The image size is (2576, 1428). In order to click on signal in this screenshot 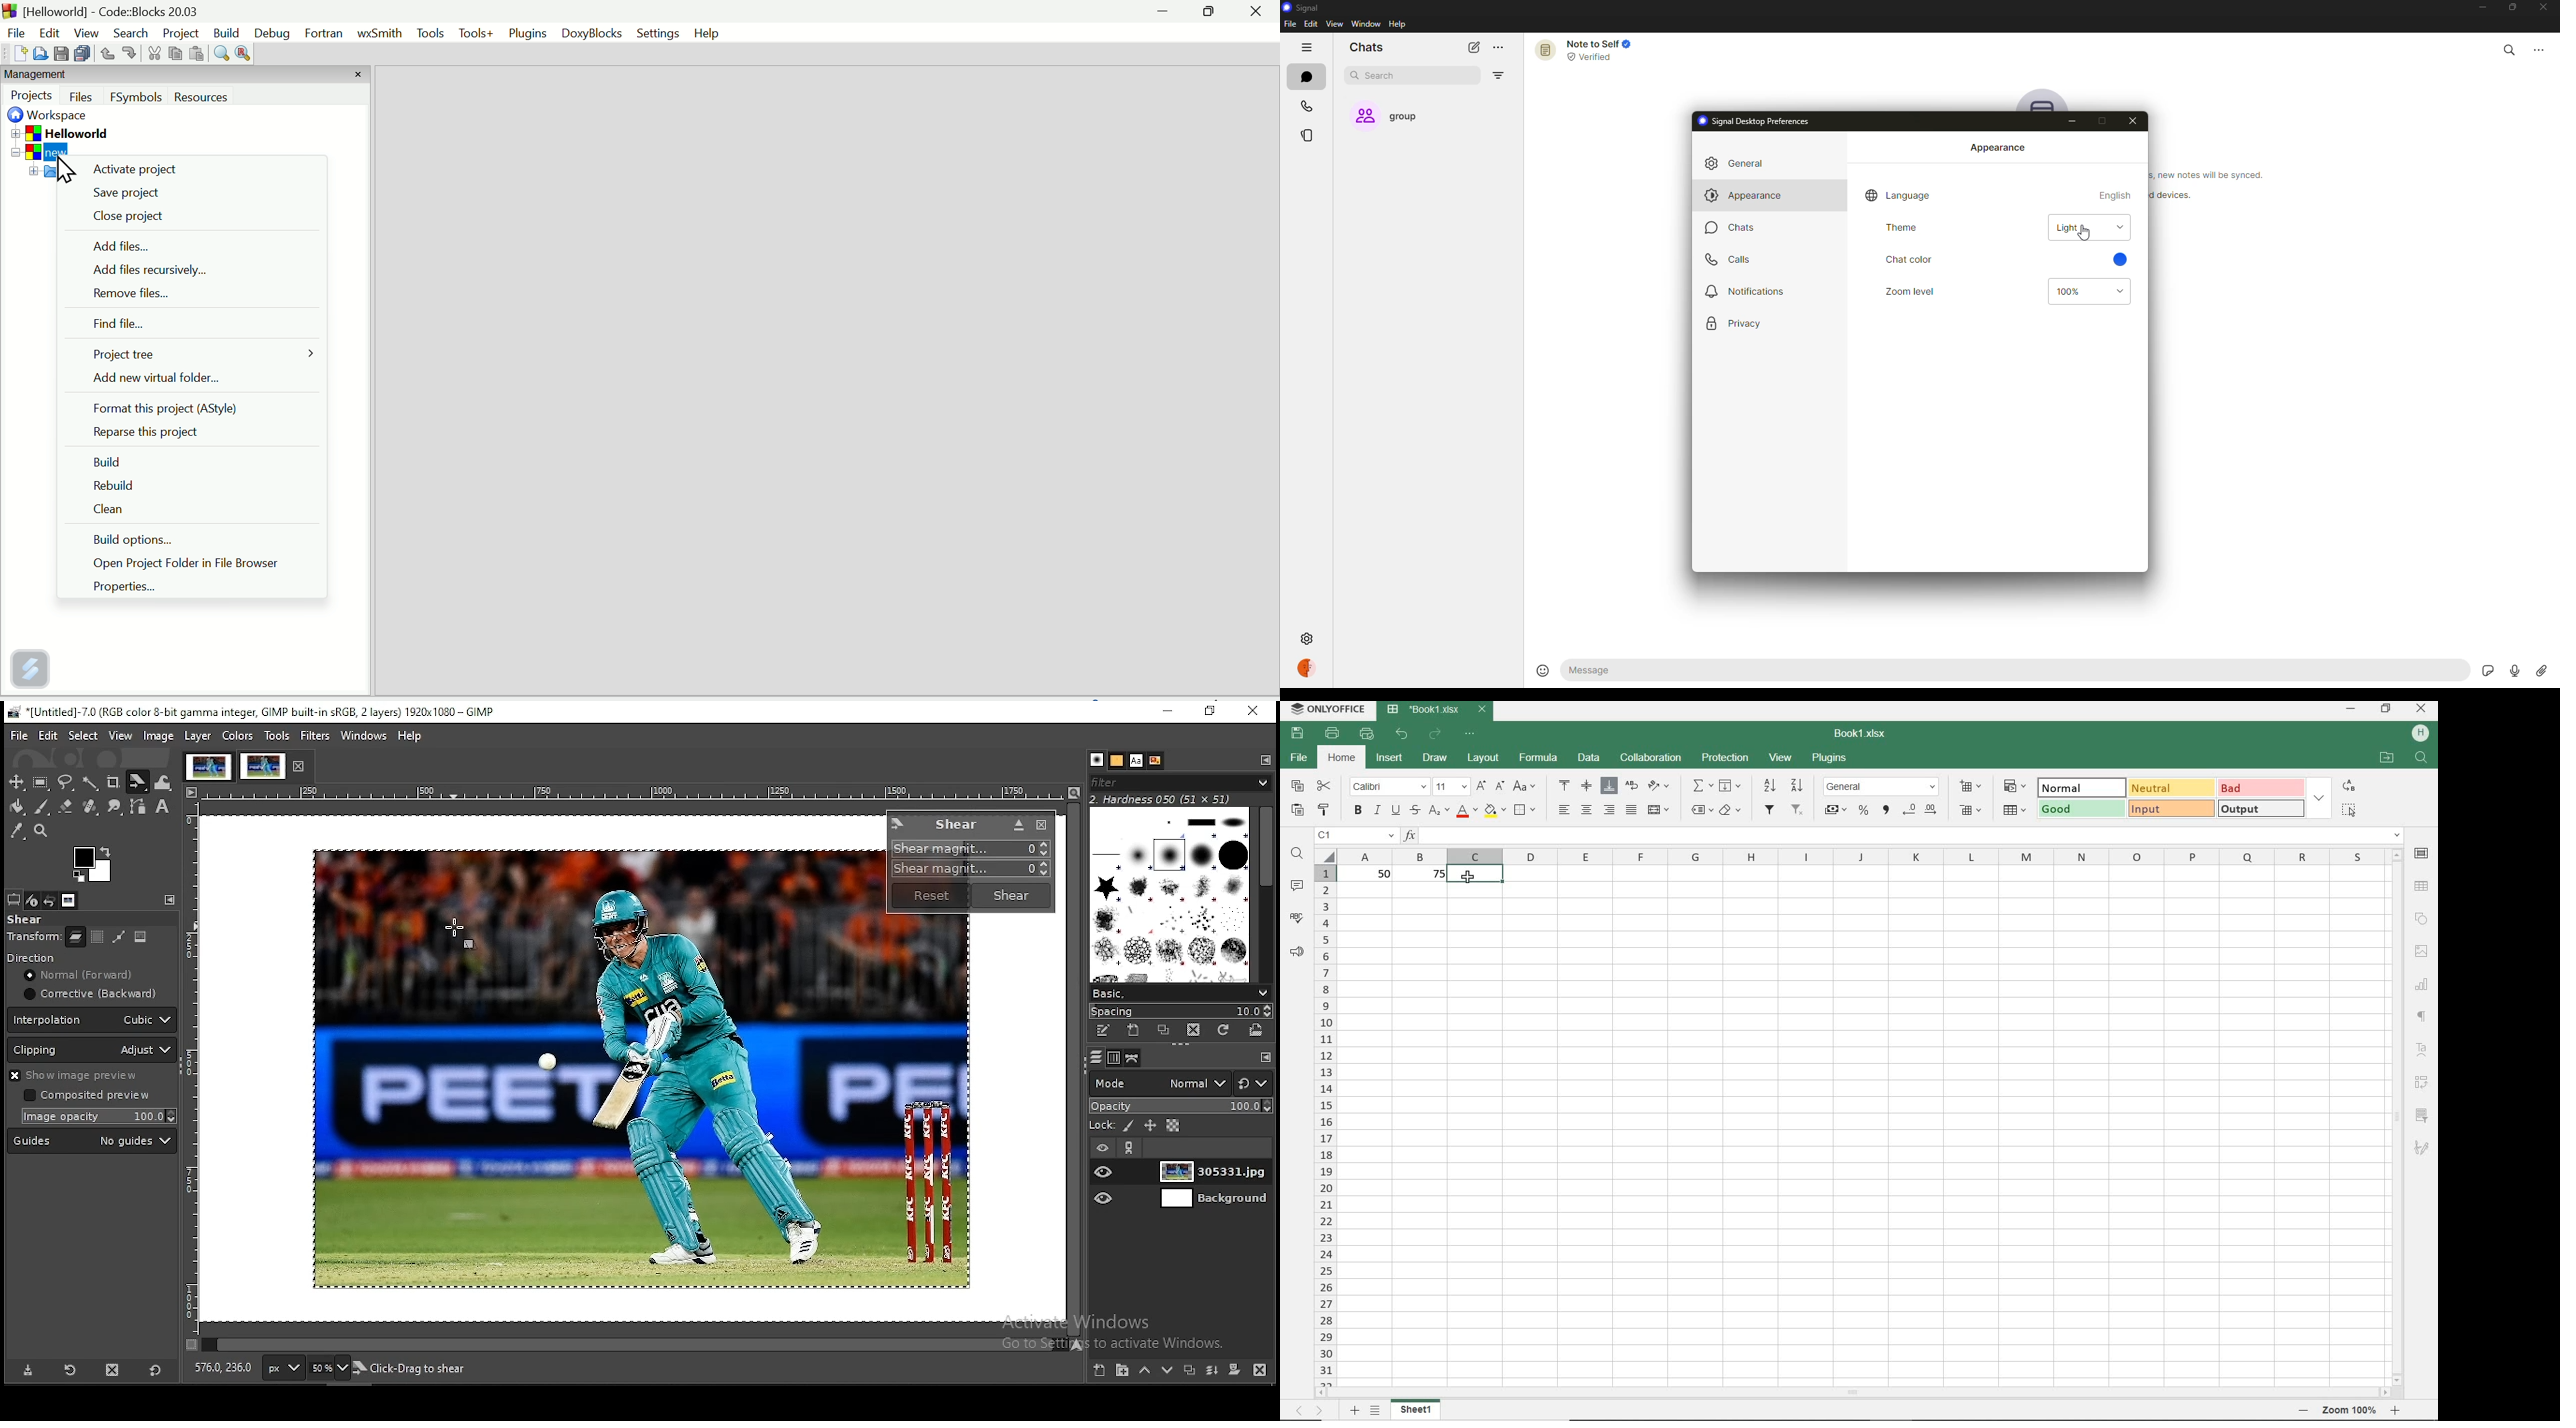, I will do `click(1300, 9)`.